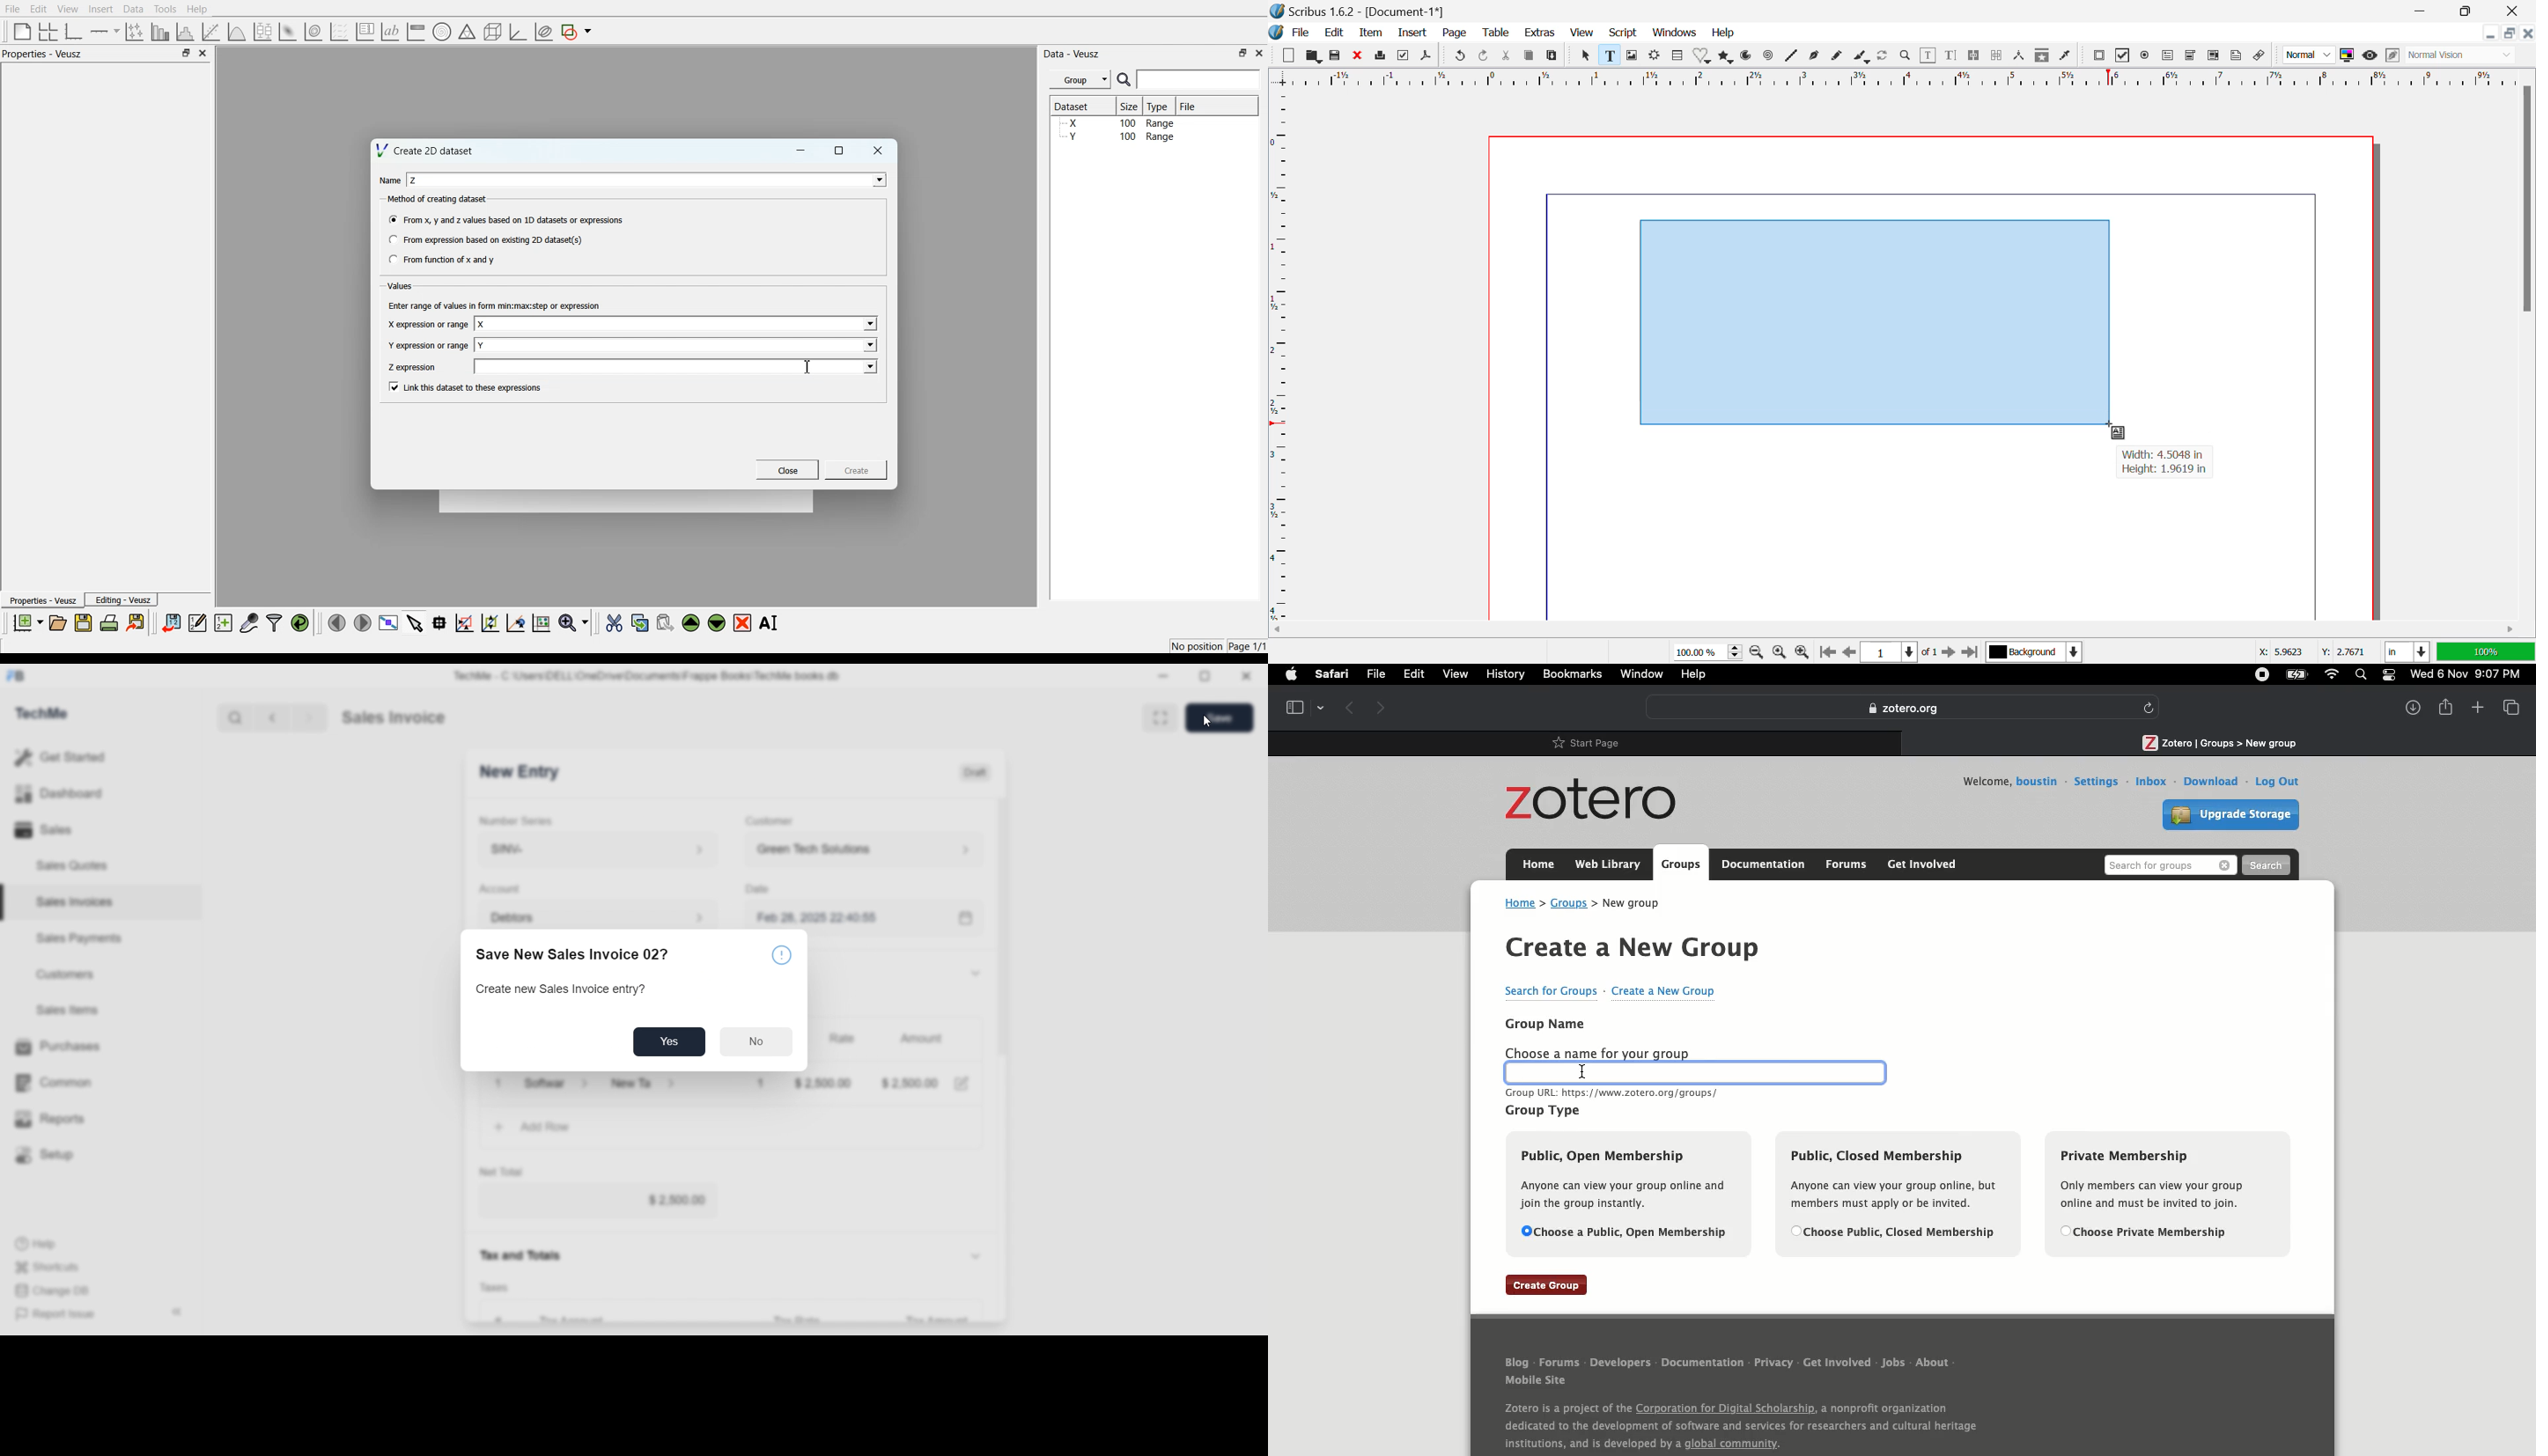 This screenshot has height=1456, width=2548. What do you see at coordinates (1549, 991) in the screenshot?
I see `Search for groups` at bounding box center [1549, 991].